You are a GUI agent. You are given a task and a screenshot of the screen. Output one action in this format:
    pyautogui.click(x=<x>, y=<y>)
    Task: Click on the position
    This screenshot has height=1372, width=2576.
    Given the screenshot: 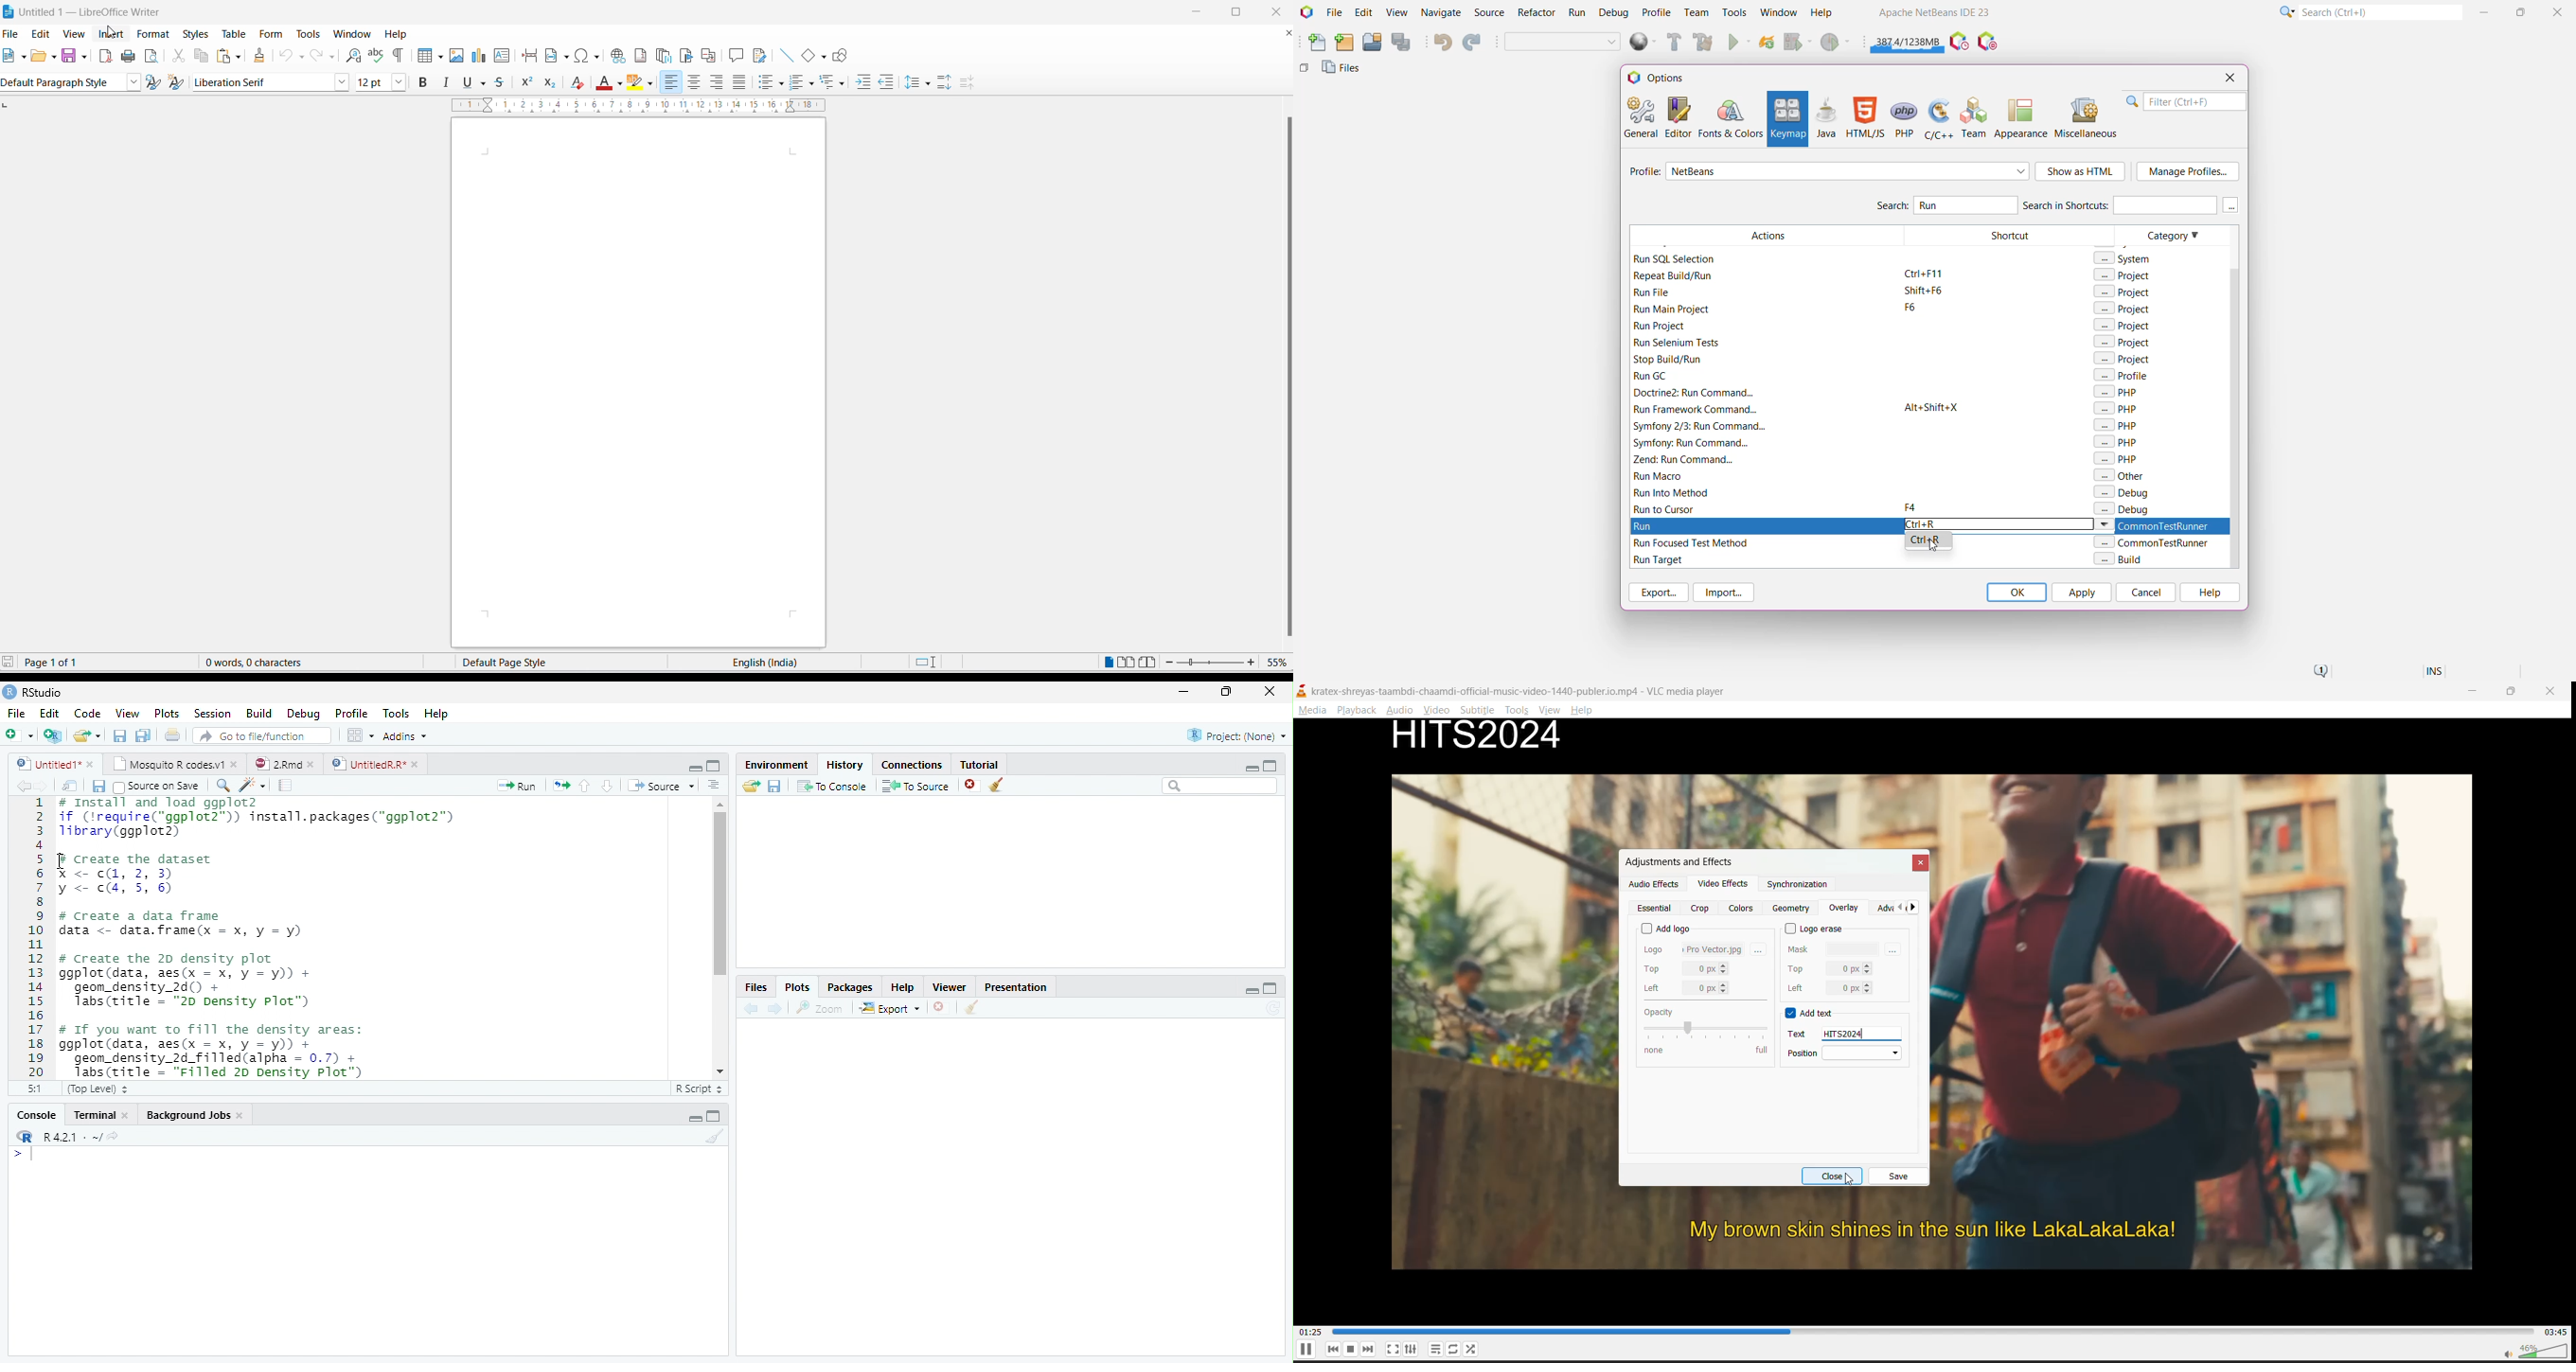 What is the action you would take?
    pyautogui.click(x=1847, y=1052)
    